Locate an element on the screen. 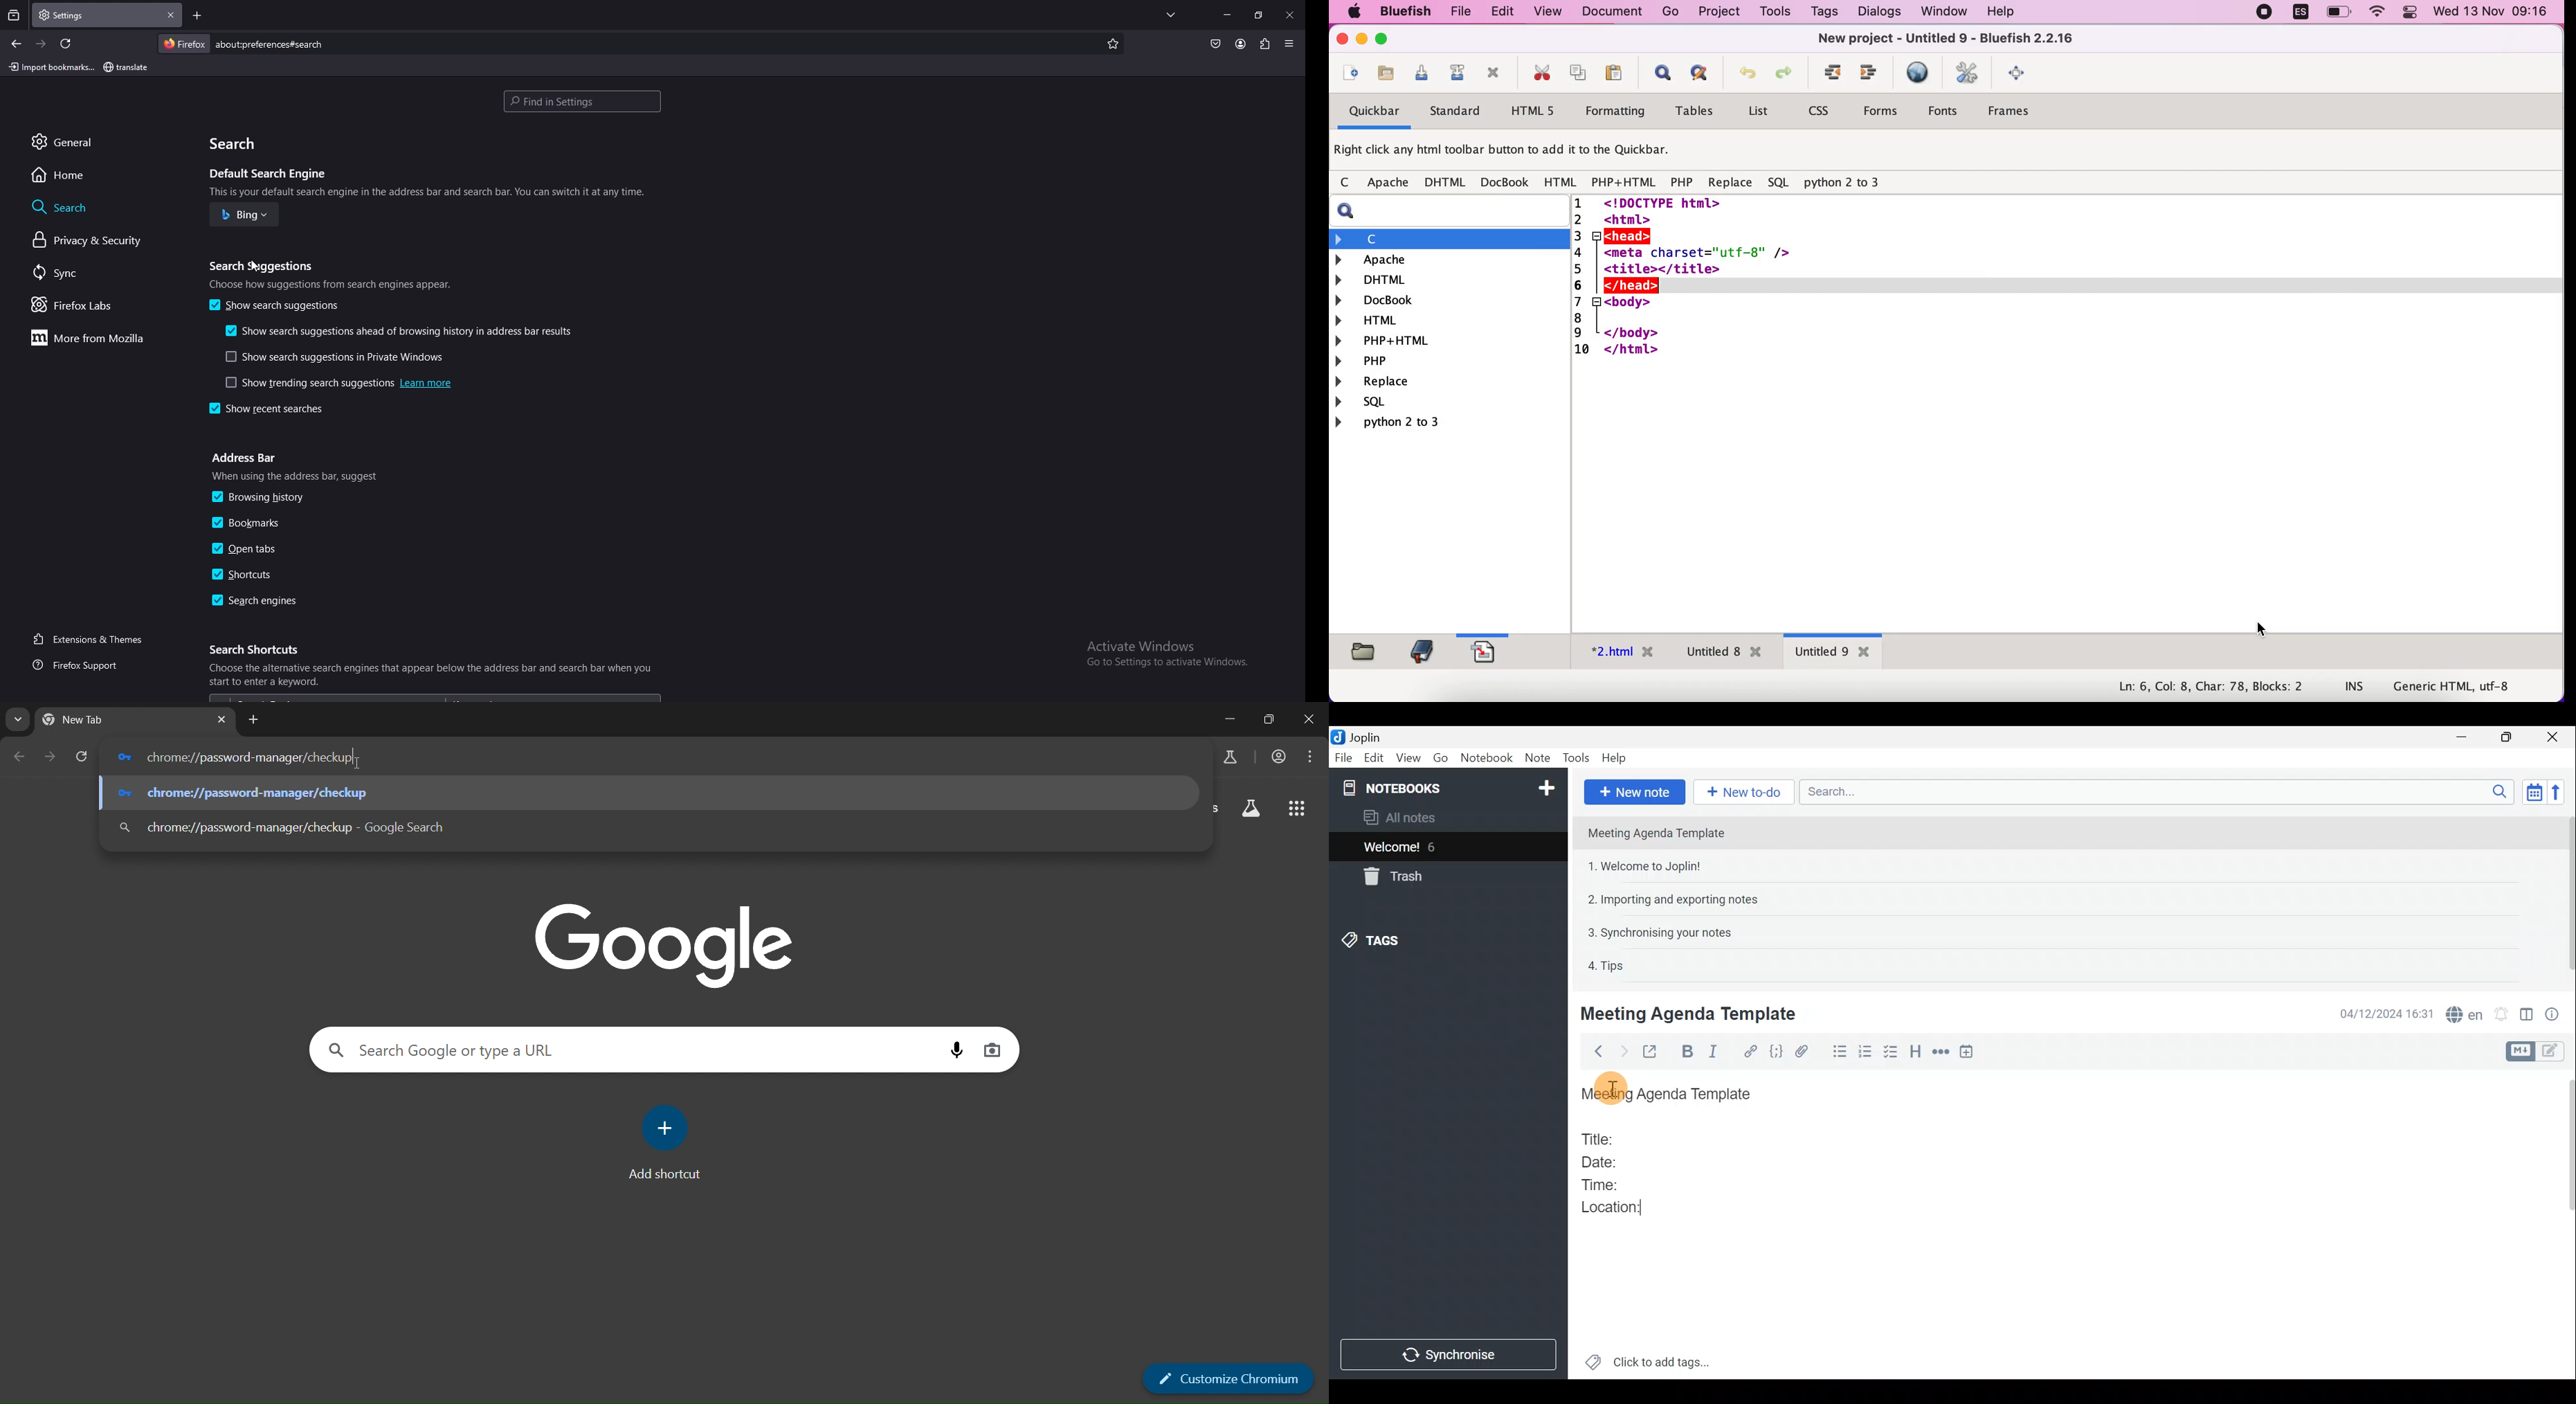  sql is located at coordinates (1779, 184).